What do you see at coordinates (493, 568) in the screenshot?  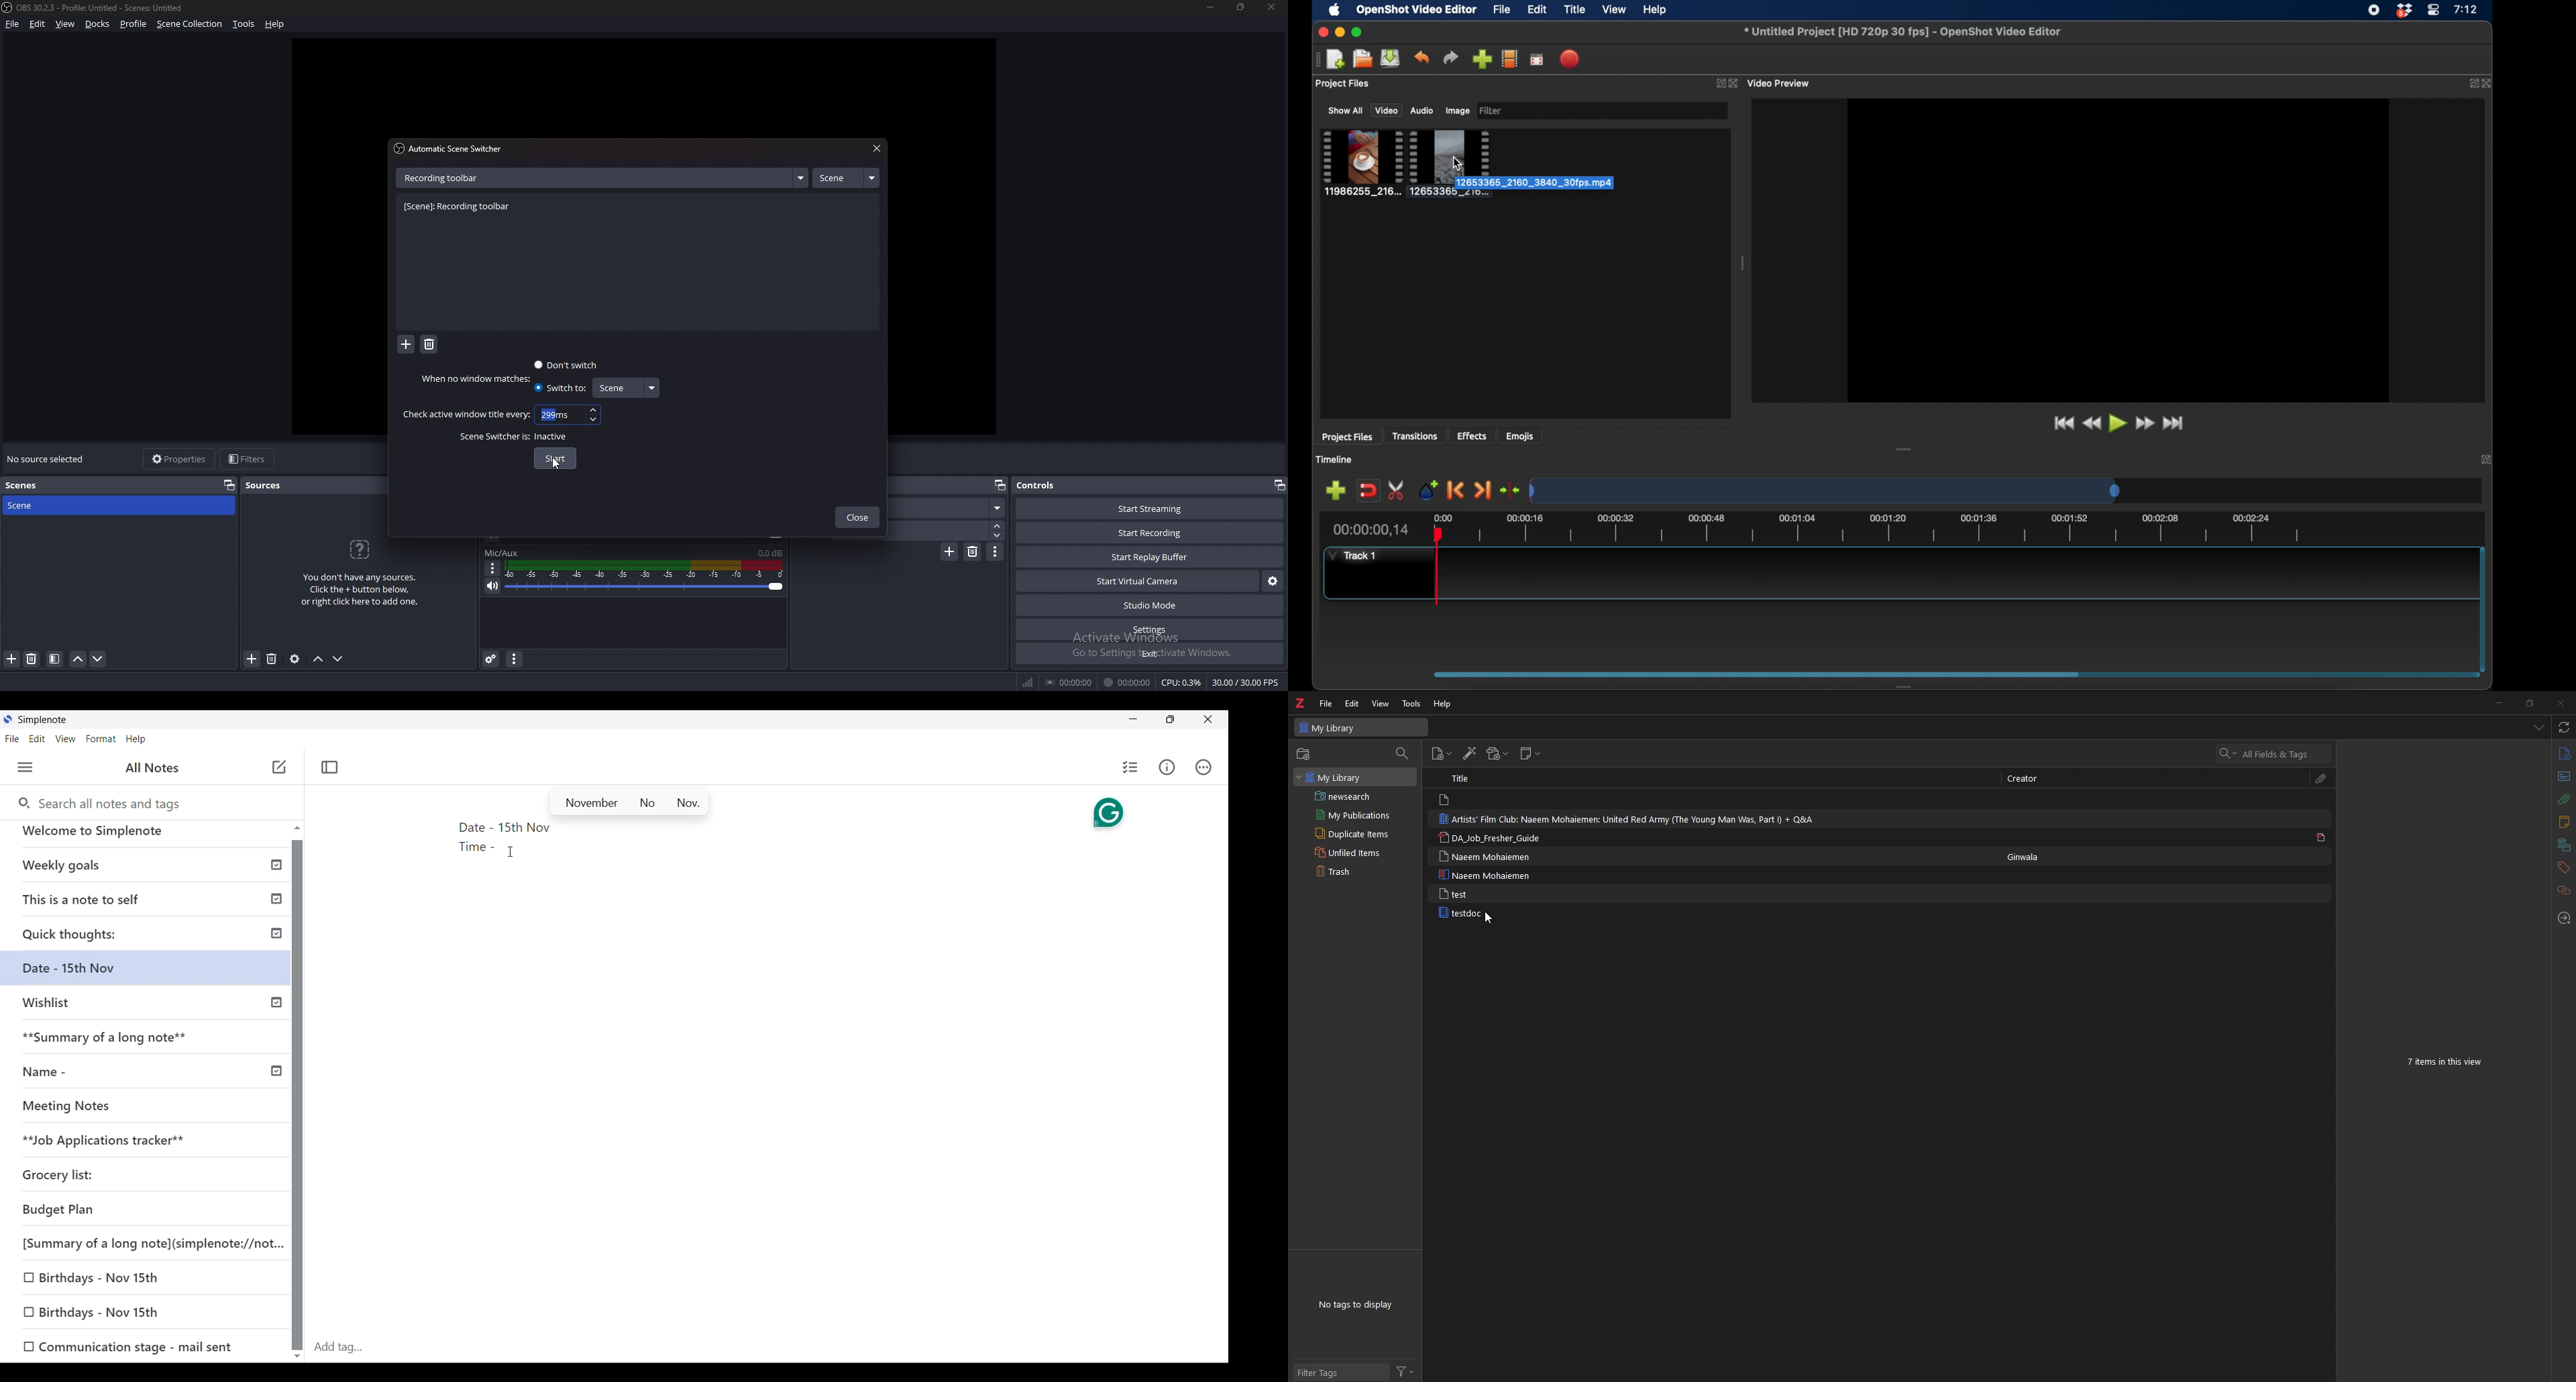 I see `options` at bounding box center [493, 568].